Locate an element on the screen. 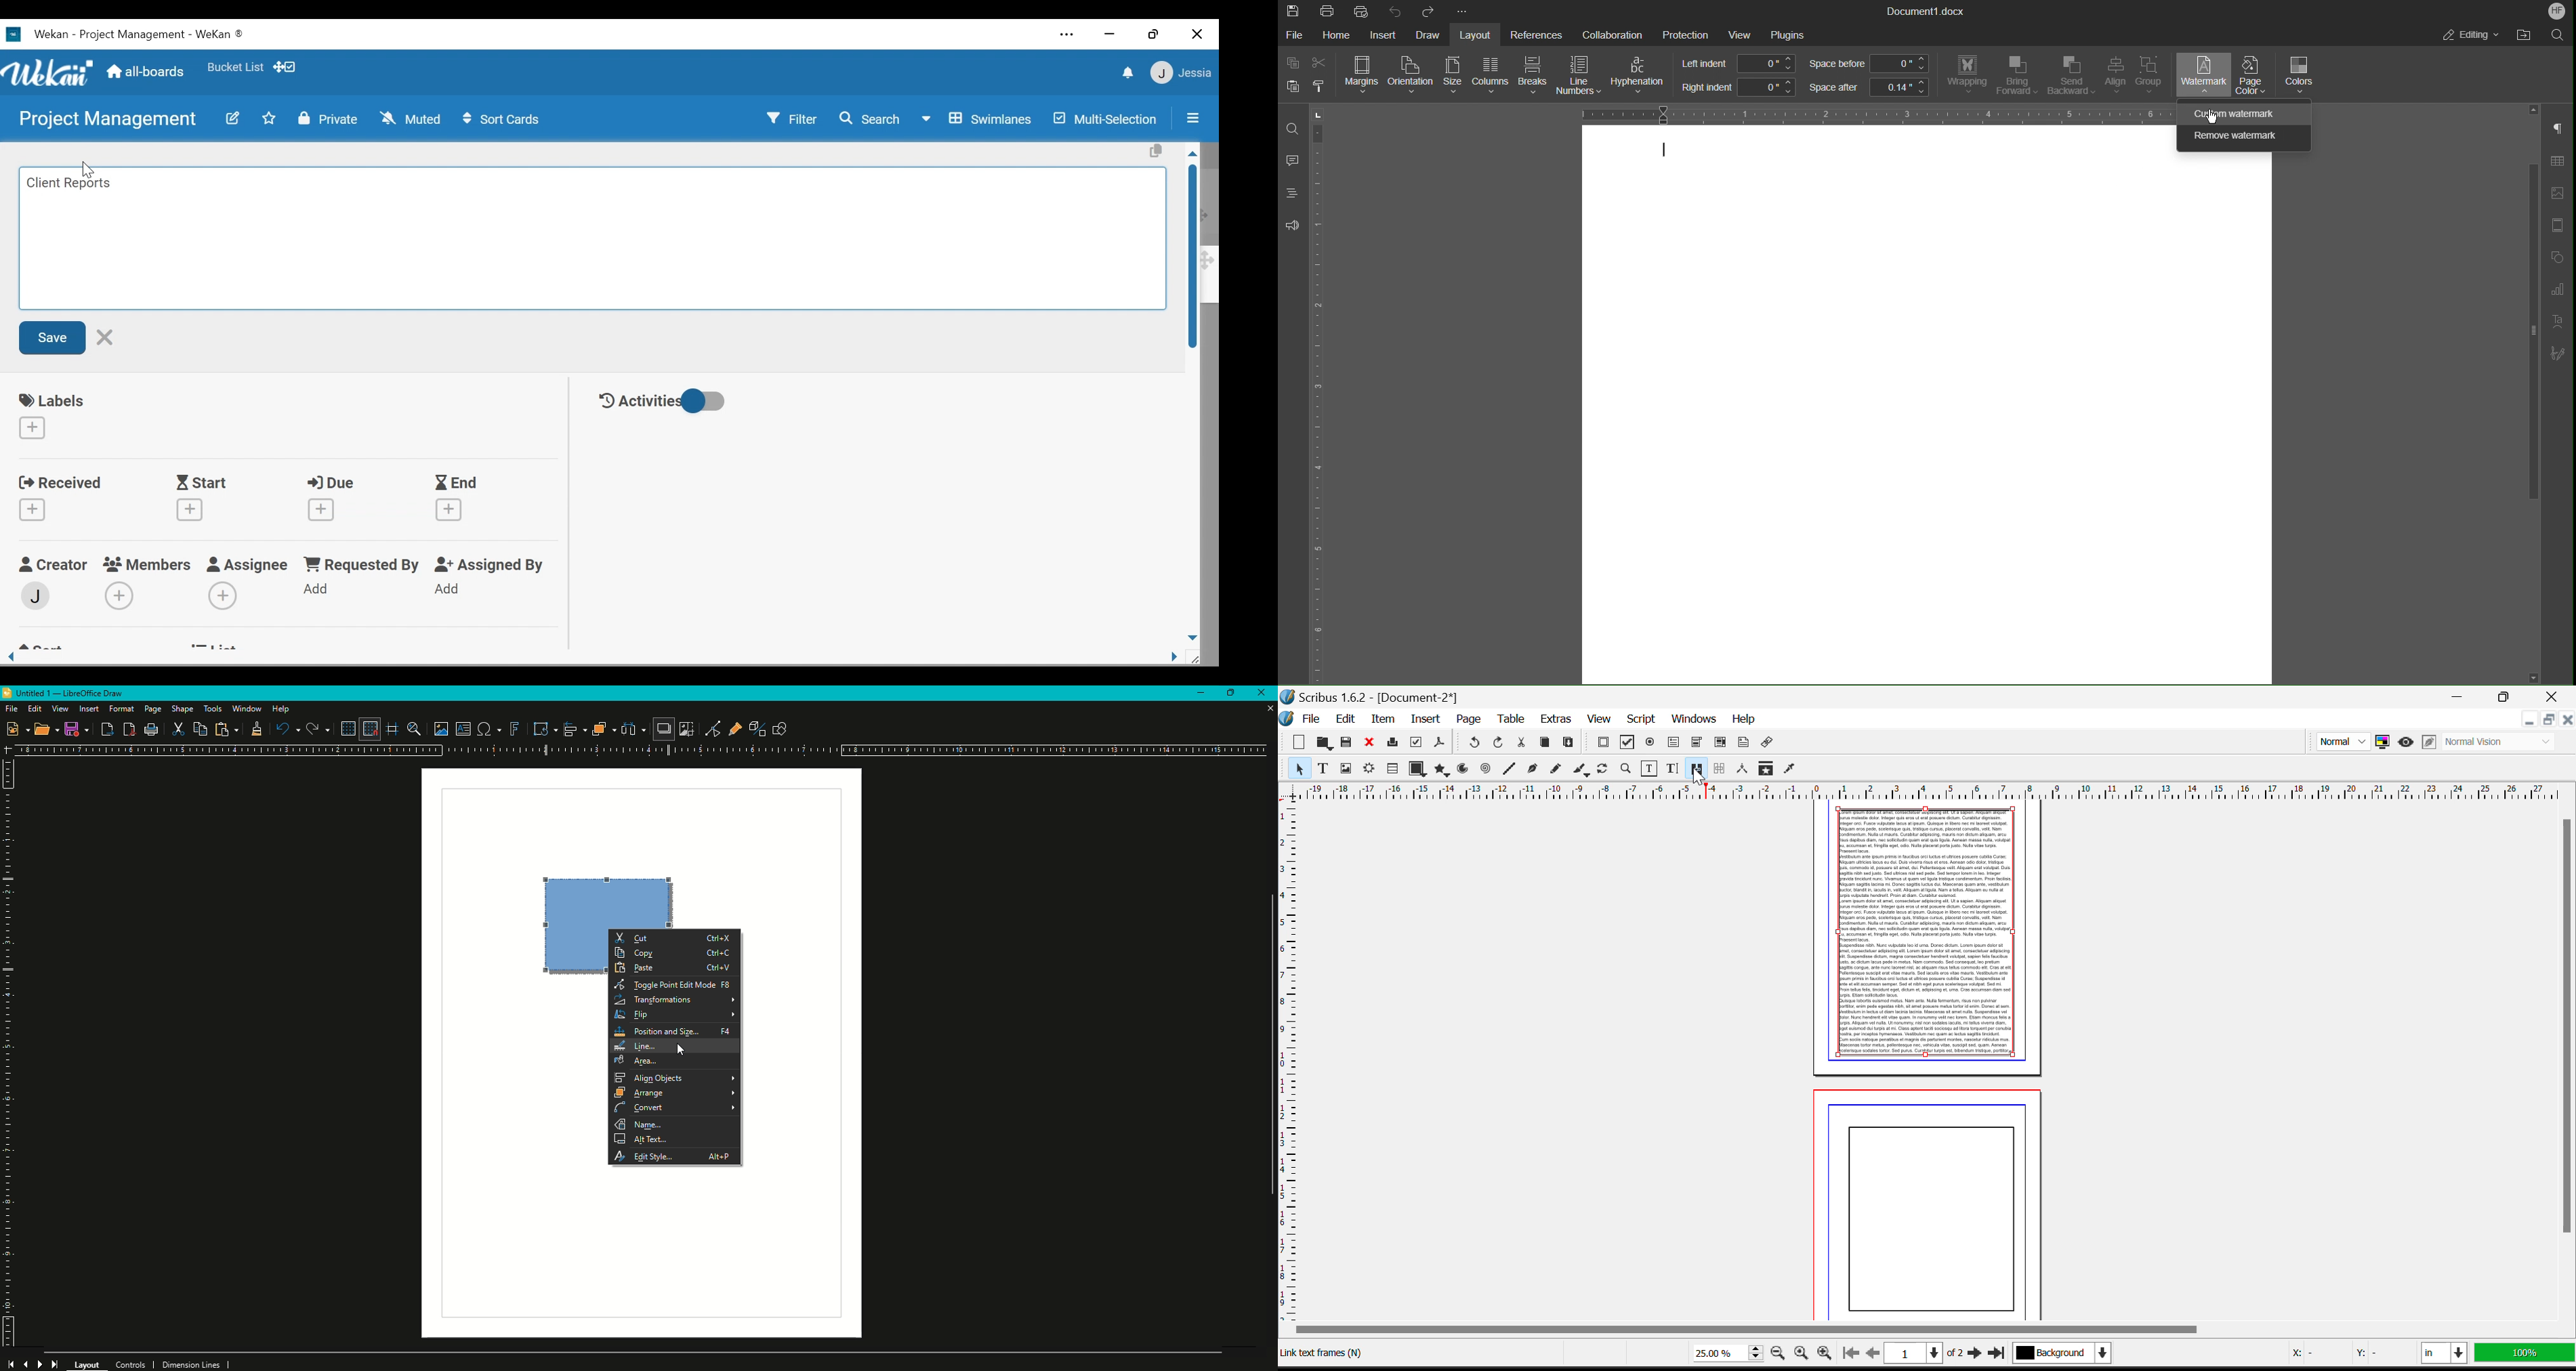 The image size is (2576, 1372). Redo is located at coordinates (1500, 744).